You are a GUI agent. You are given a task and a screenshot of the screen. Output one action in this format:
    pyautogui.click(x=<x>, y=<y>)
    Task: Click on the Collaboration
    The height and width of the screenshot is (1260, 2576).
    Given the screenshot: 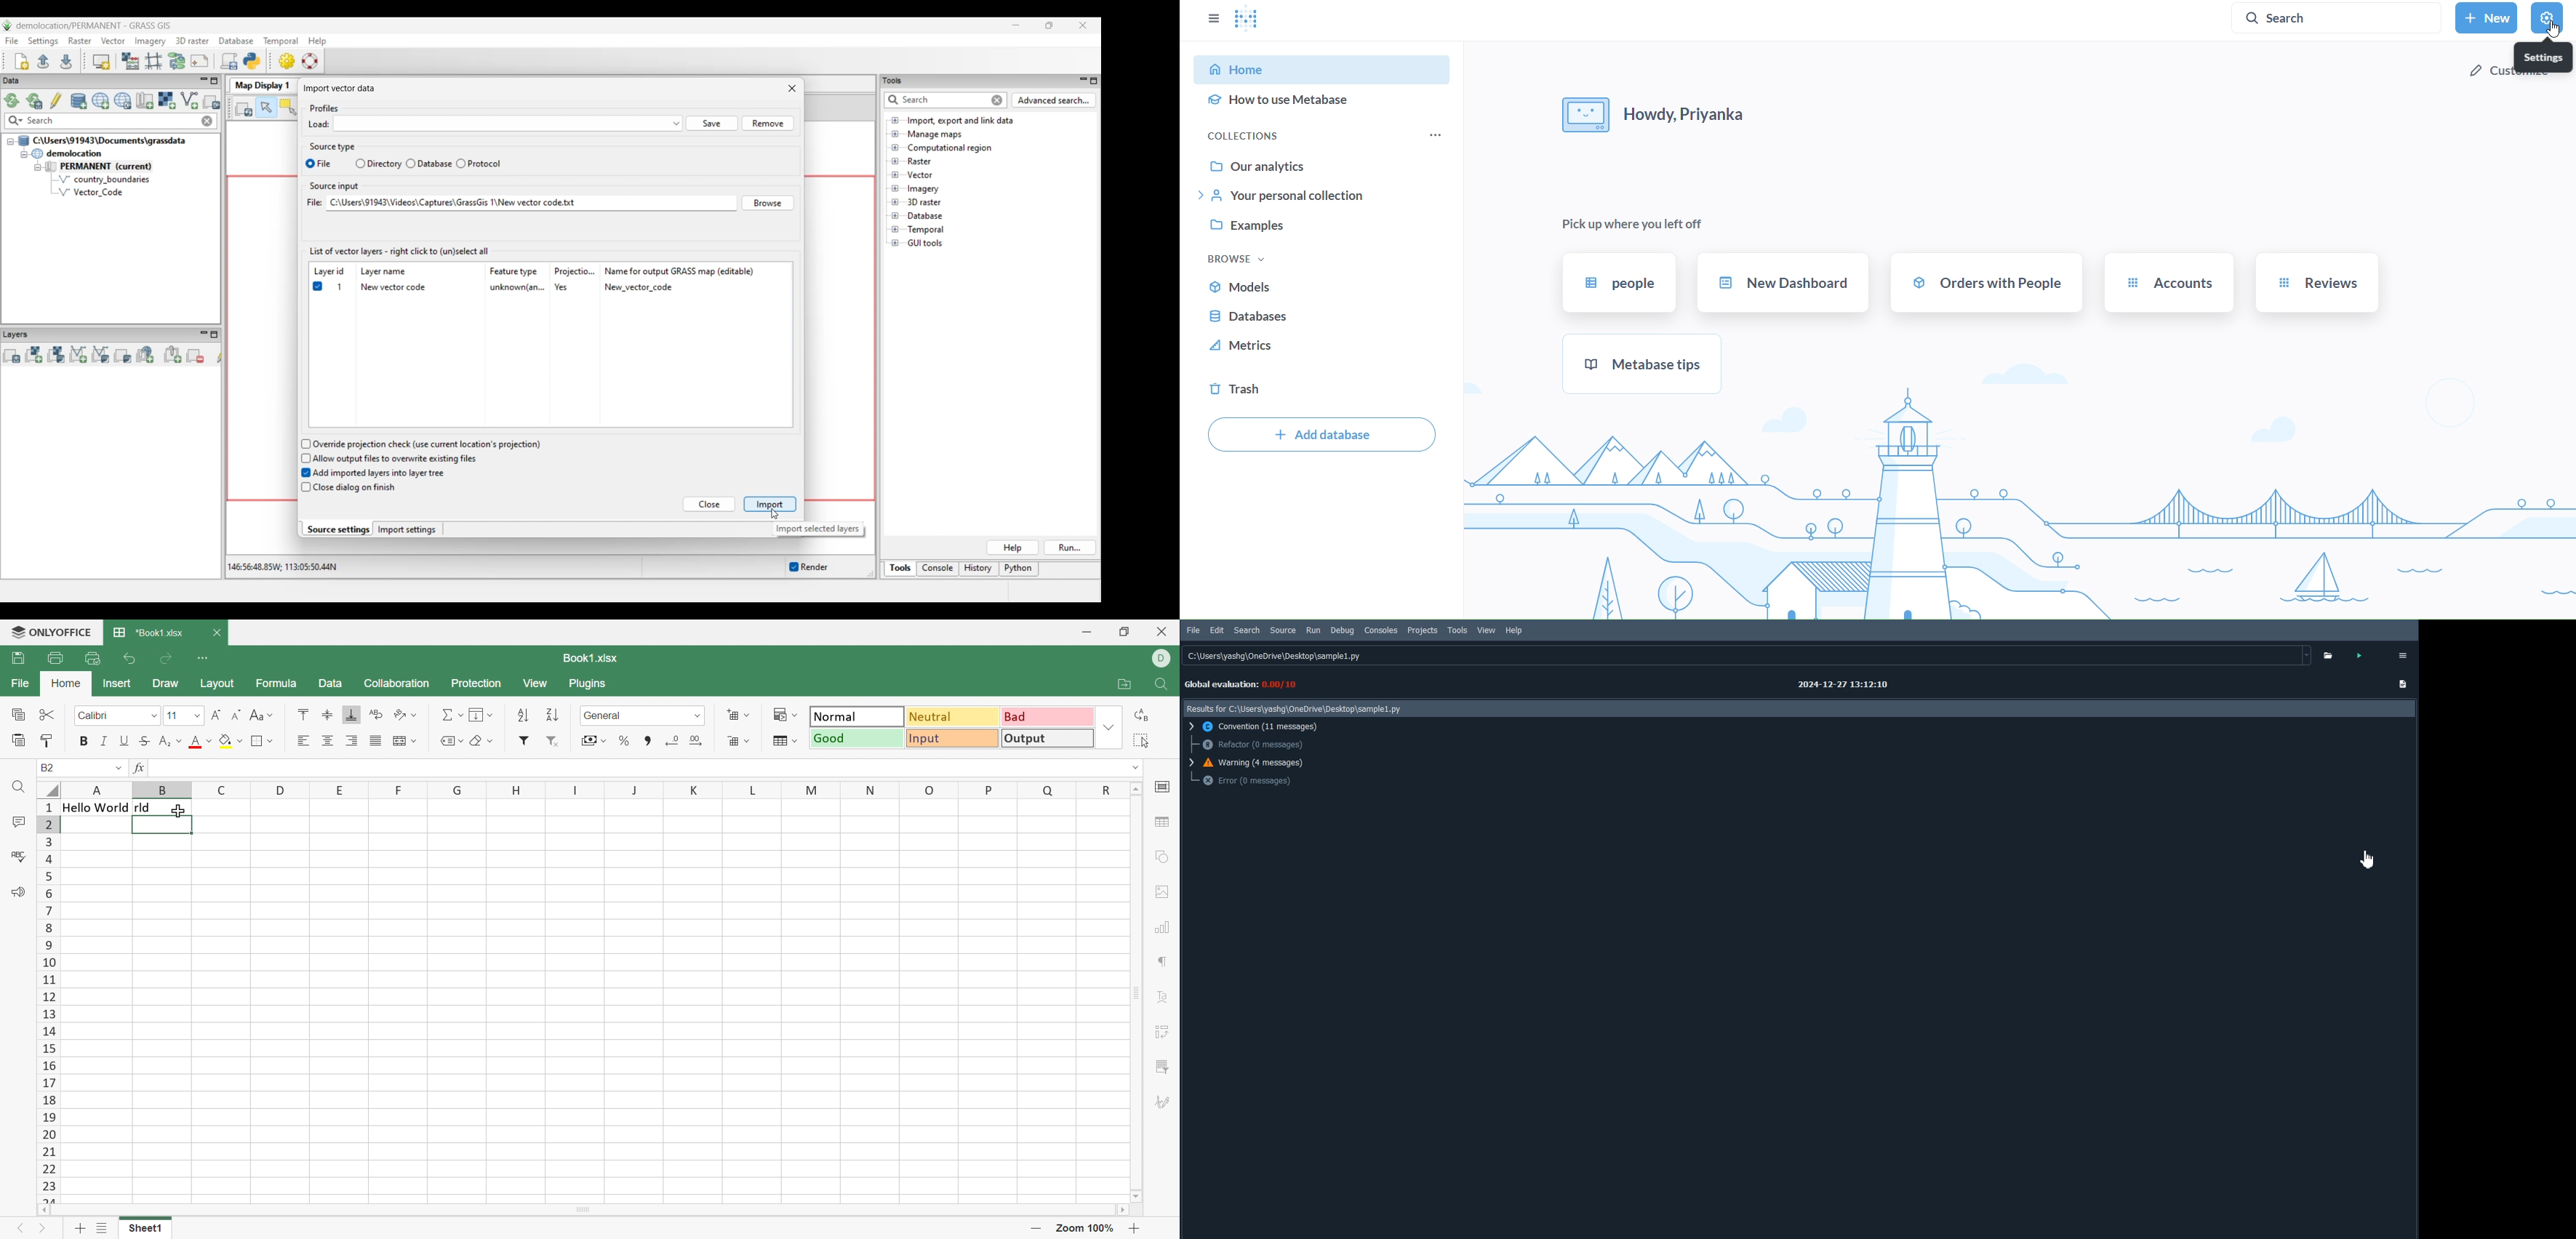 What is the action you would take?
    pyautogui.click(x=396, y=683)
    